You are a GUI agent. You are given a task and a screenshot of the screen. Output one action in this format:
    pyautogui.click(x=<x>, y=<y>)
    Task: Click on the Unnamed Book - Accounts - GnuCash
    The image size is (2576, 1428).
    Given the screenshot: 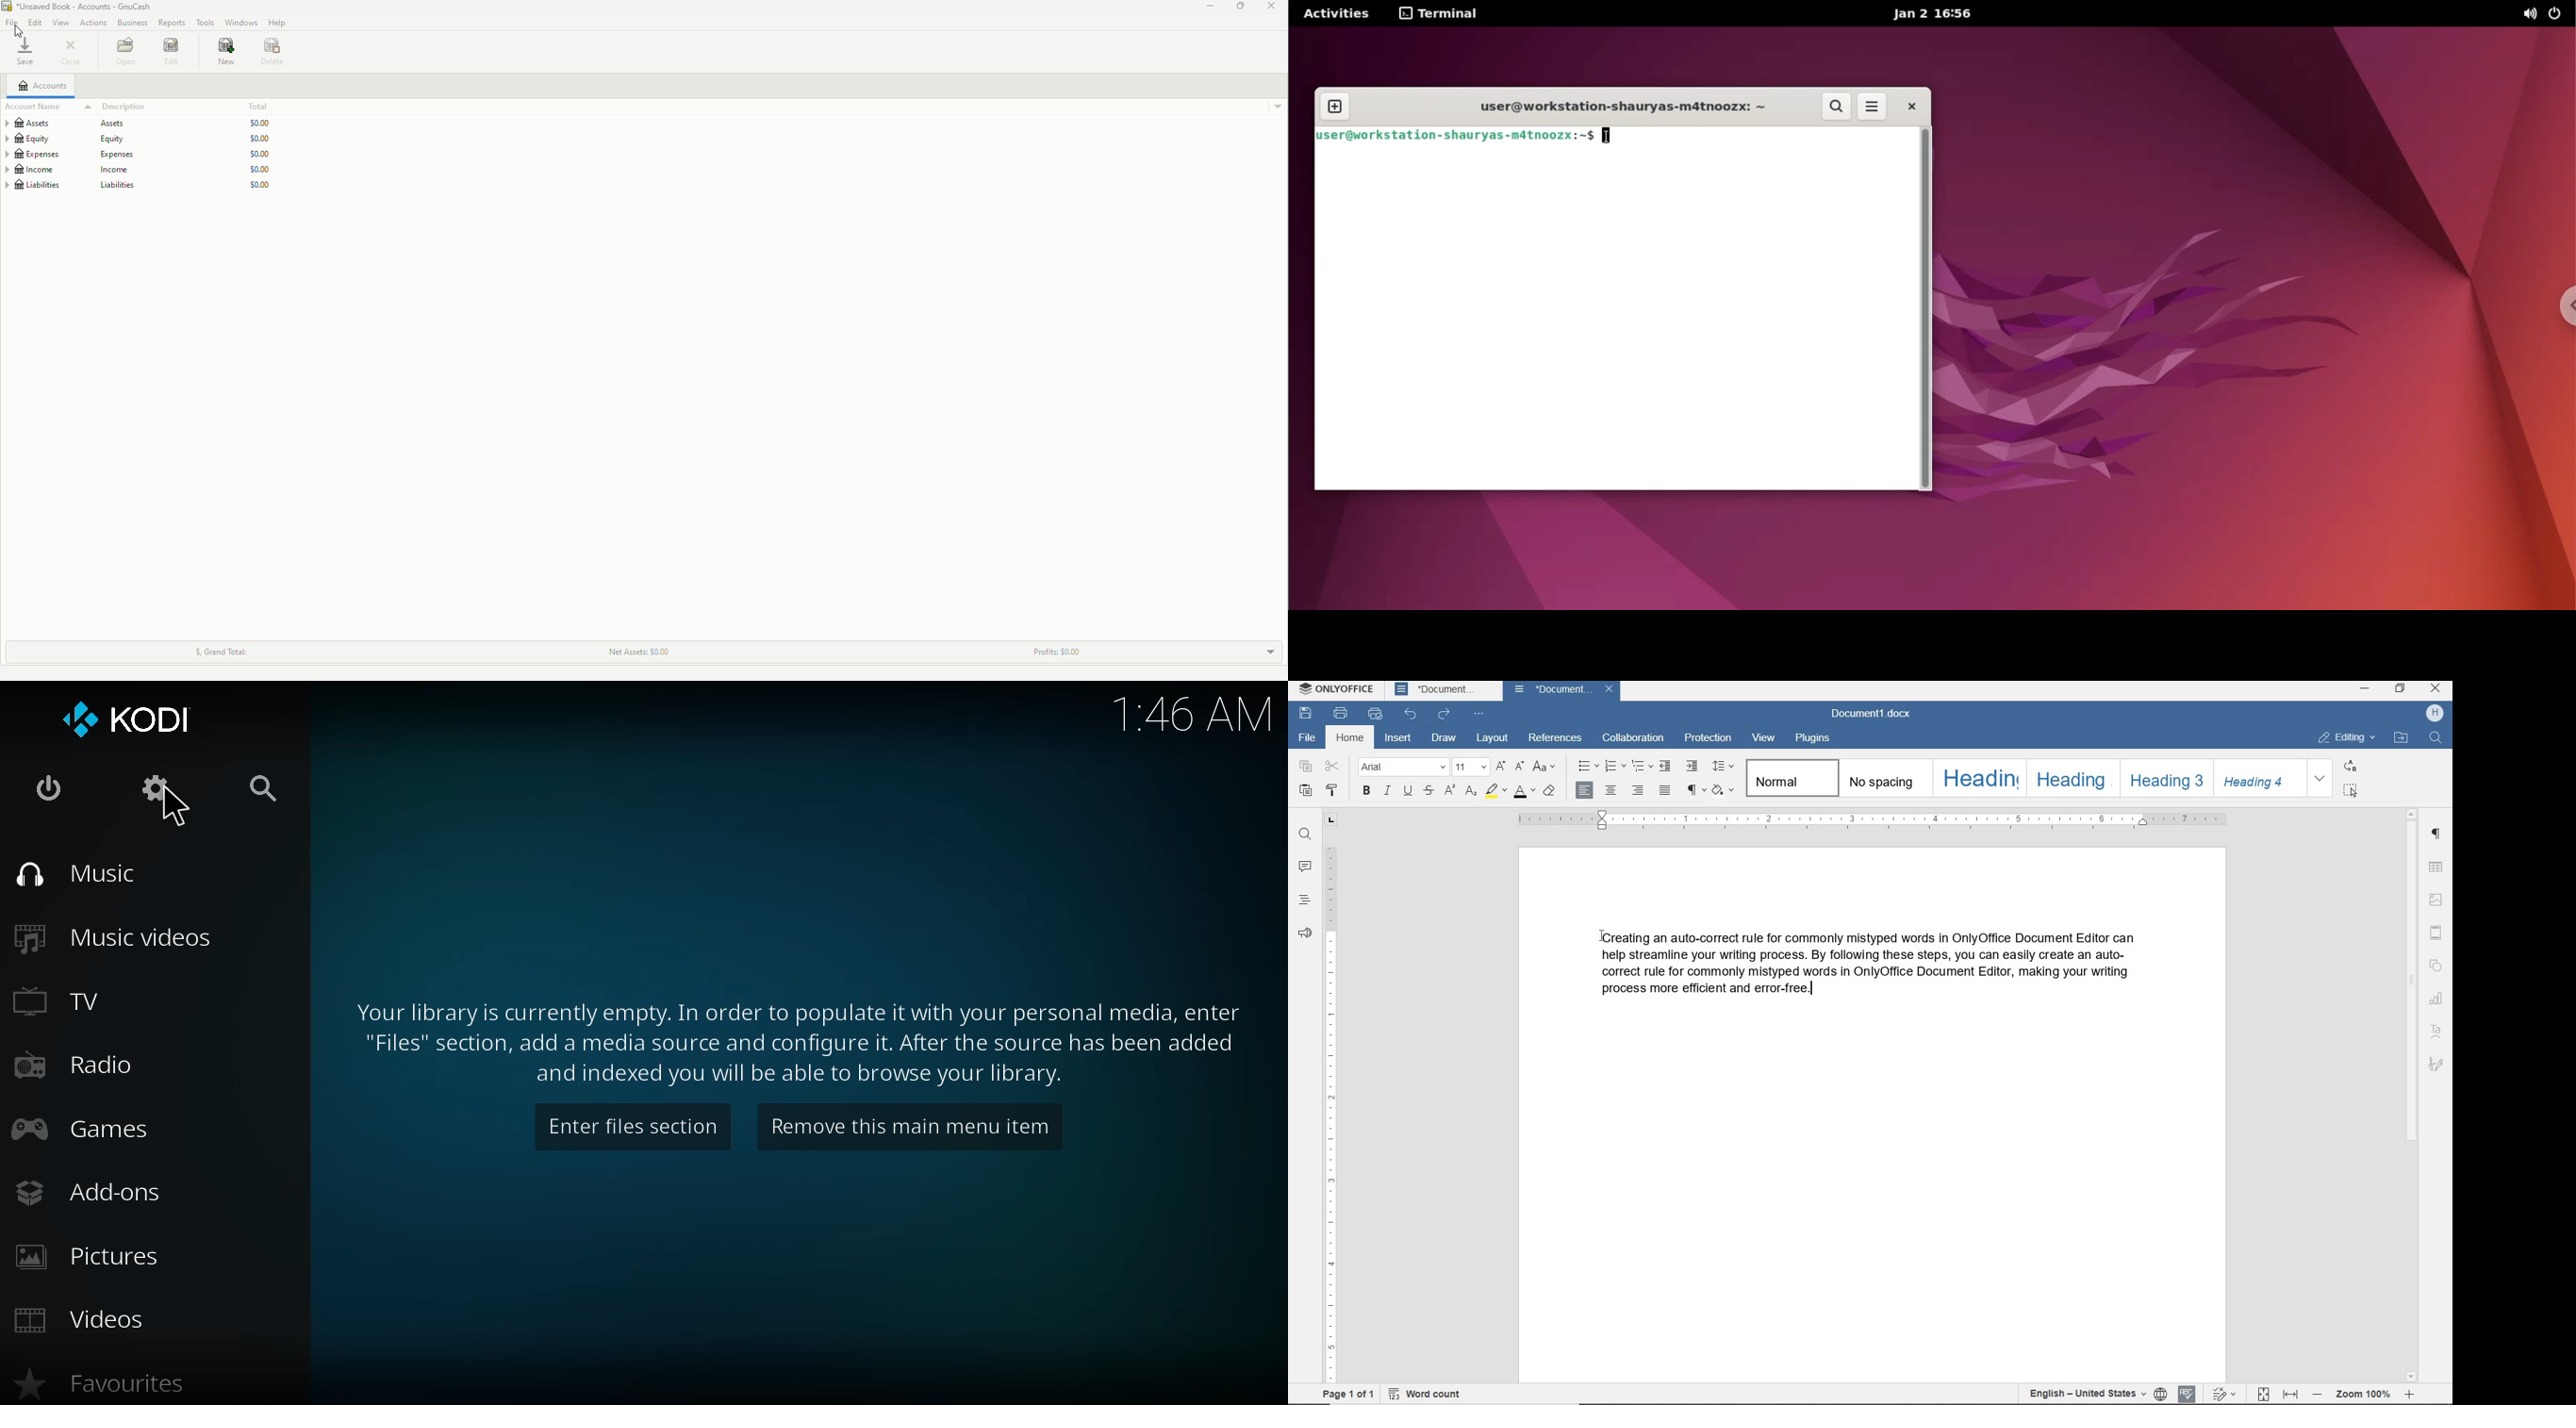 What is the action you would take?
    pyautogui.click(x=81, y=7)
    